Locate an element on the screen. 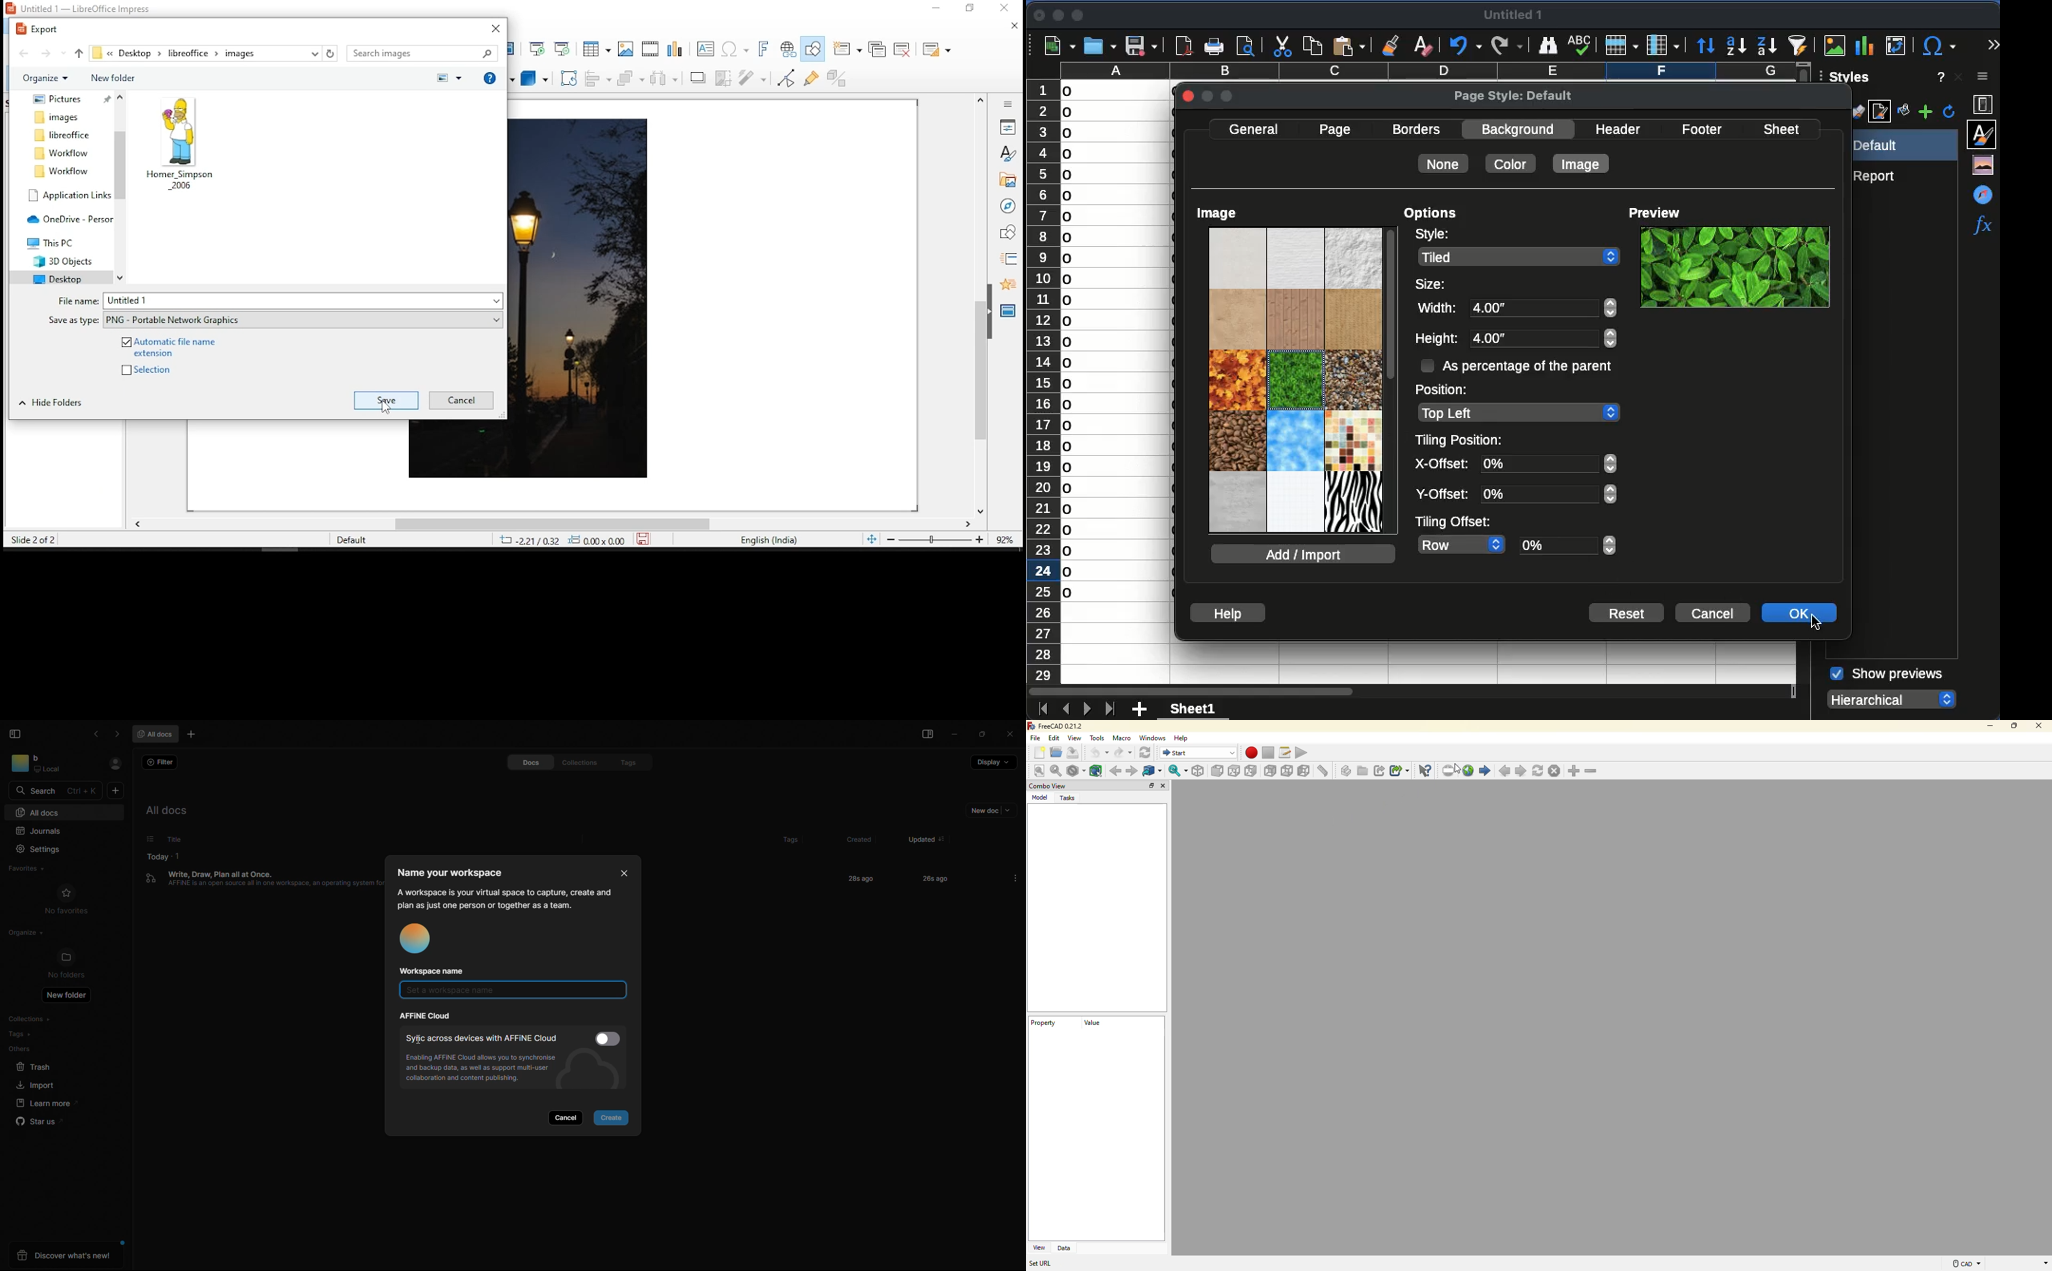 This screenshot has width=2072, height=1288. spell check is located at coordinates (1580, 46).